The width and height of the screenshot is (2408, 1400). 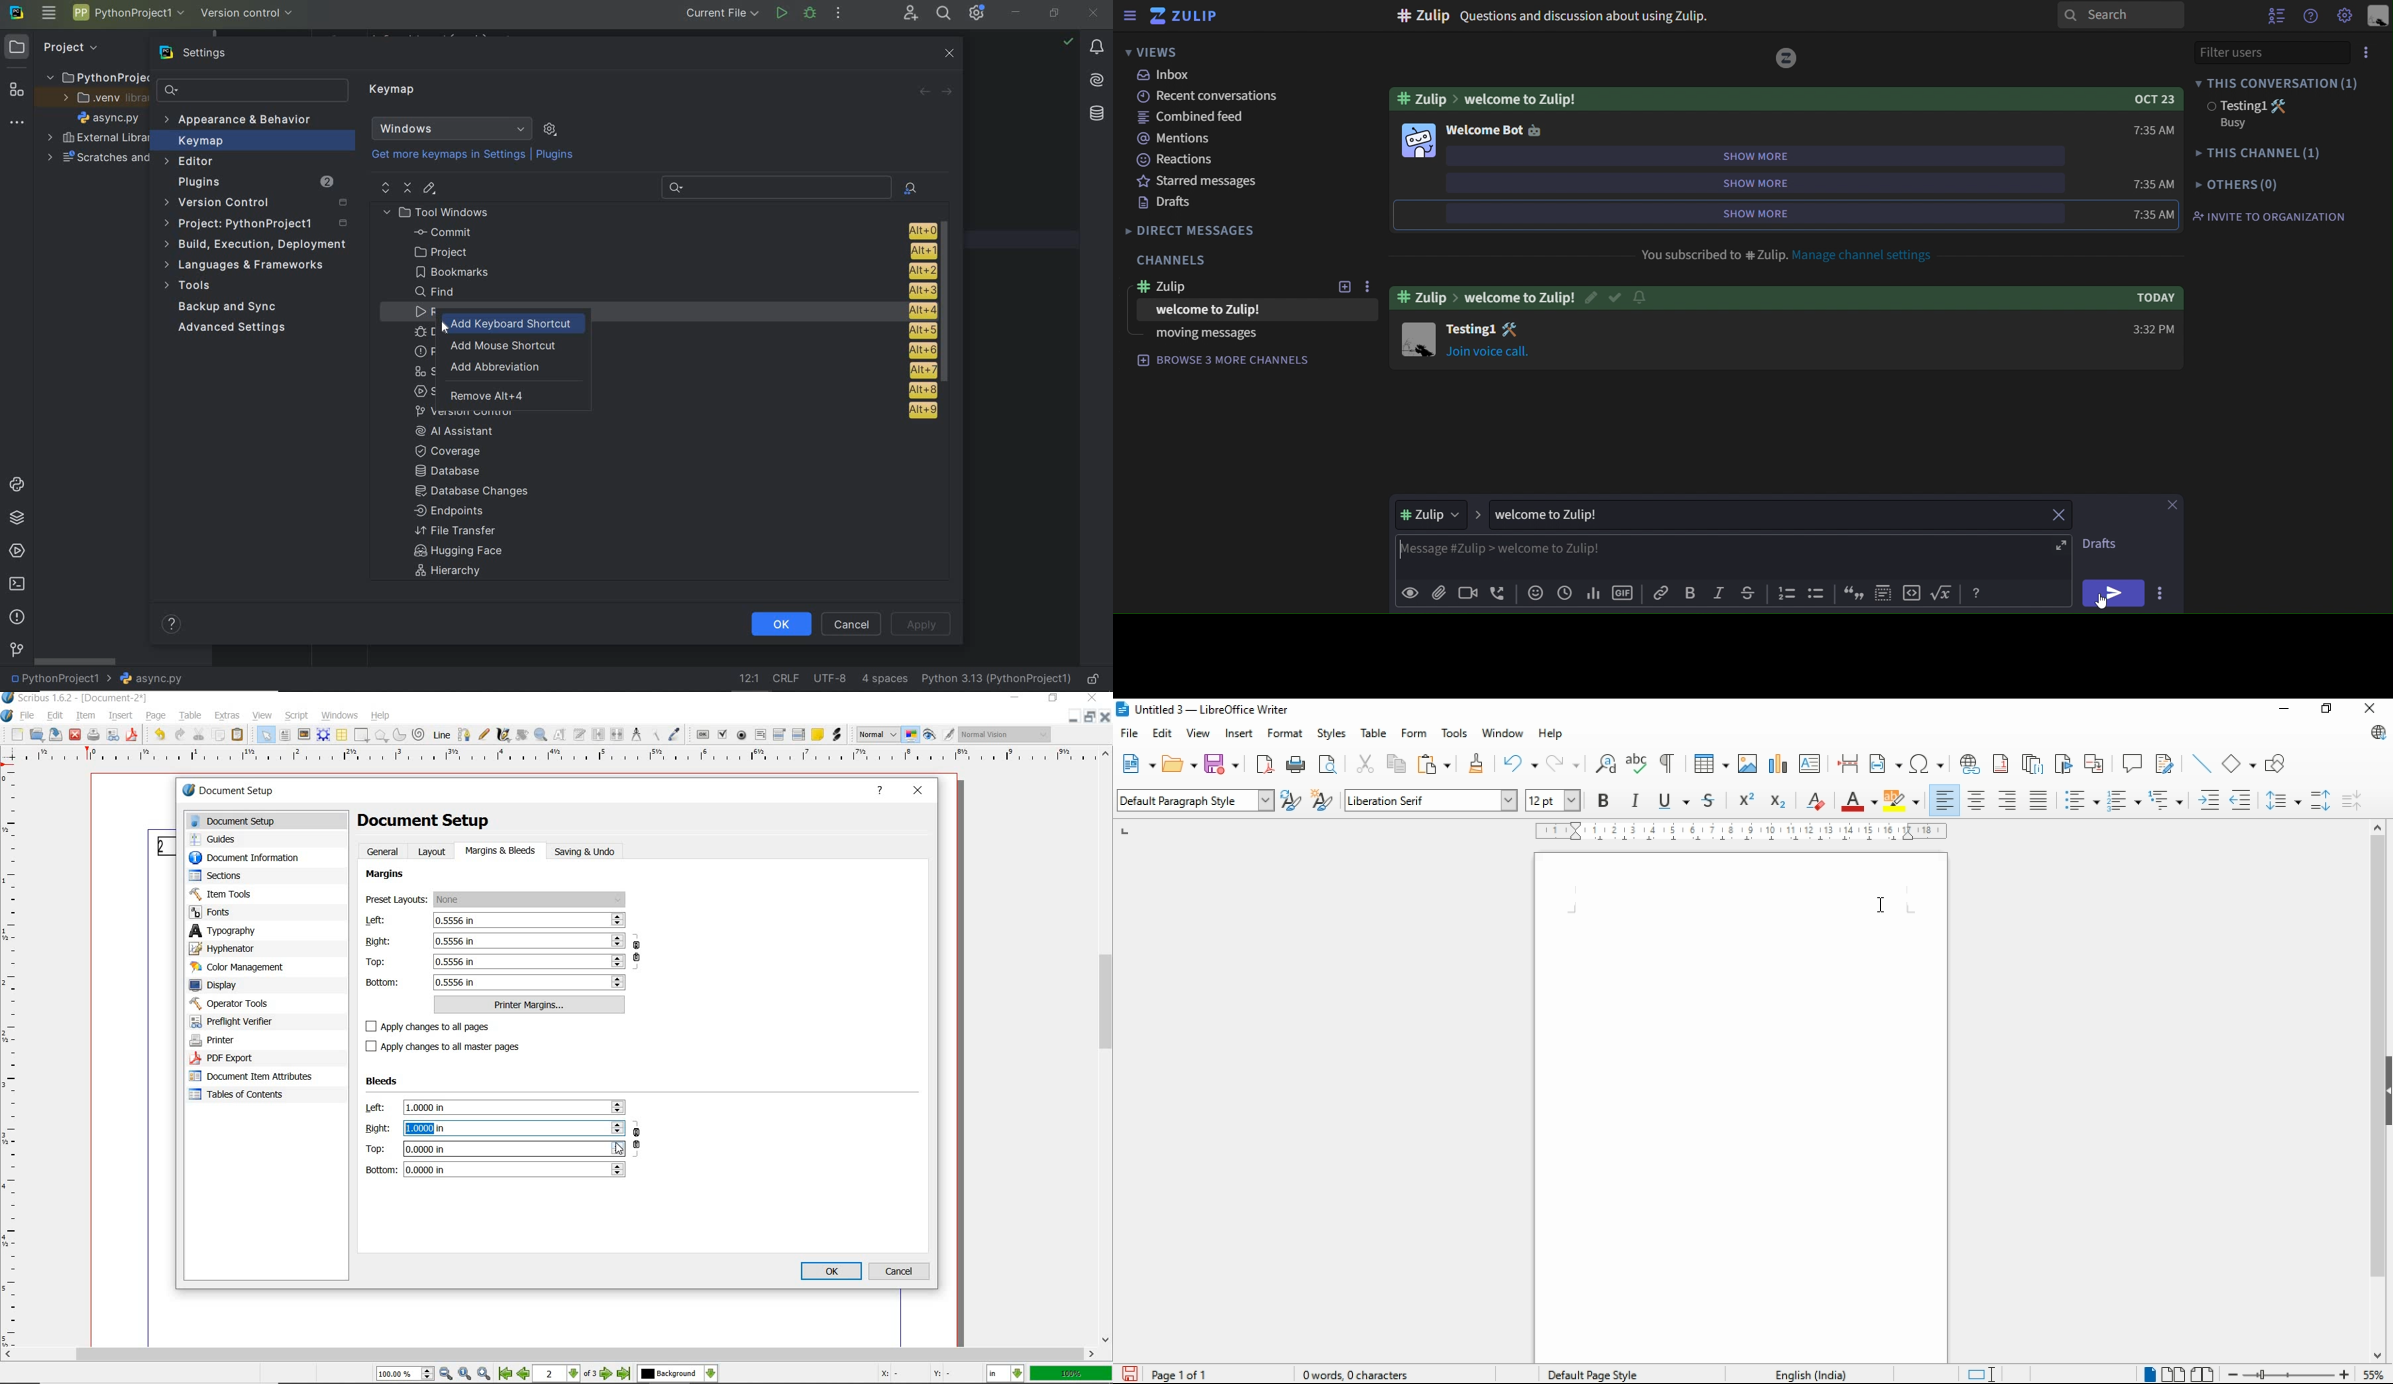 I want to click on welcome to Zulip!, so click(x=1226, y=311).